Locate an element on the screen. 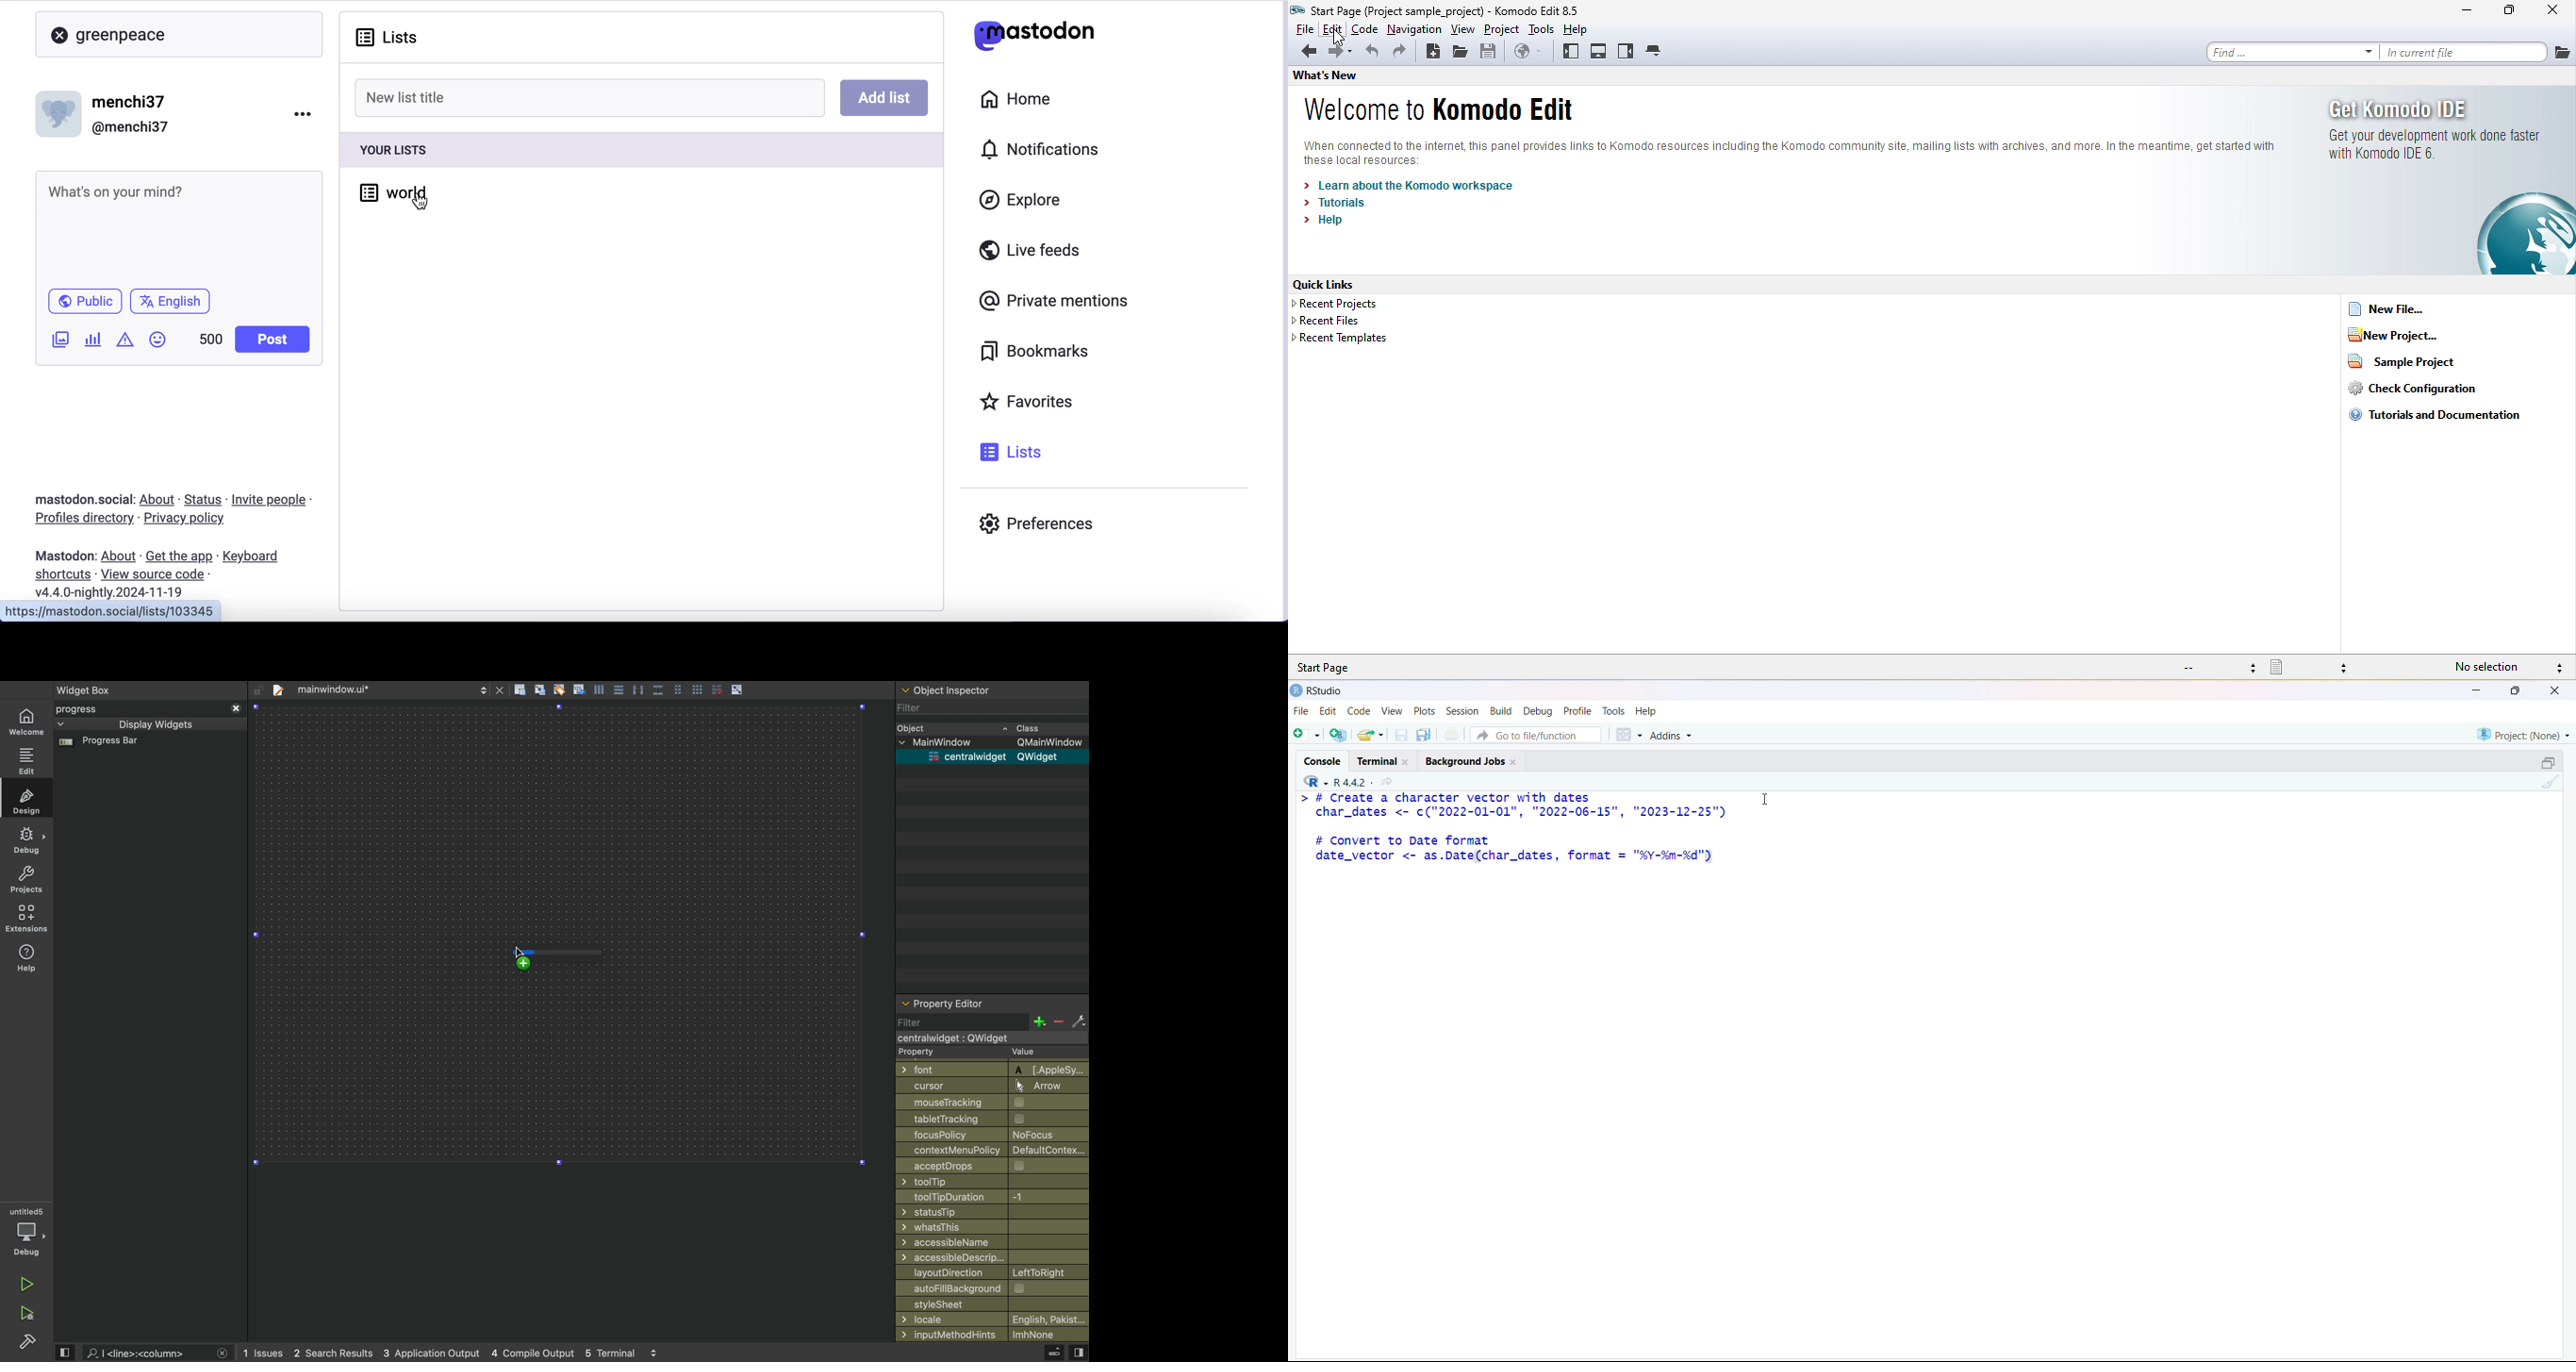  Terminal is located at coordinates (1384, 759).